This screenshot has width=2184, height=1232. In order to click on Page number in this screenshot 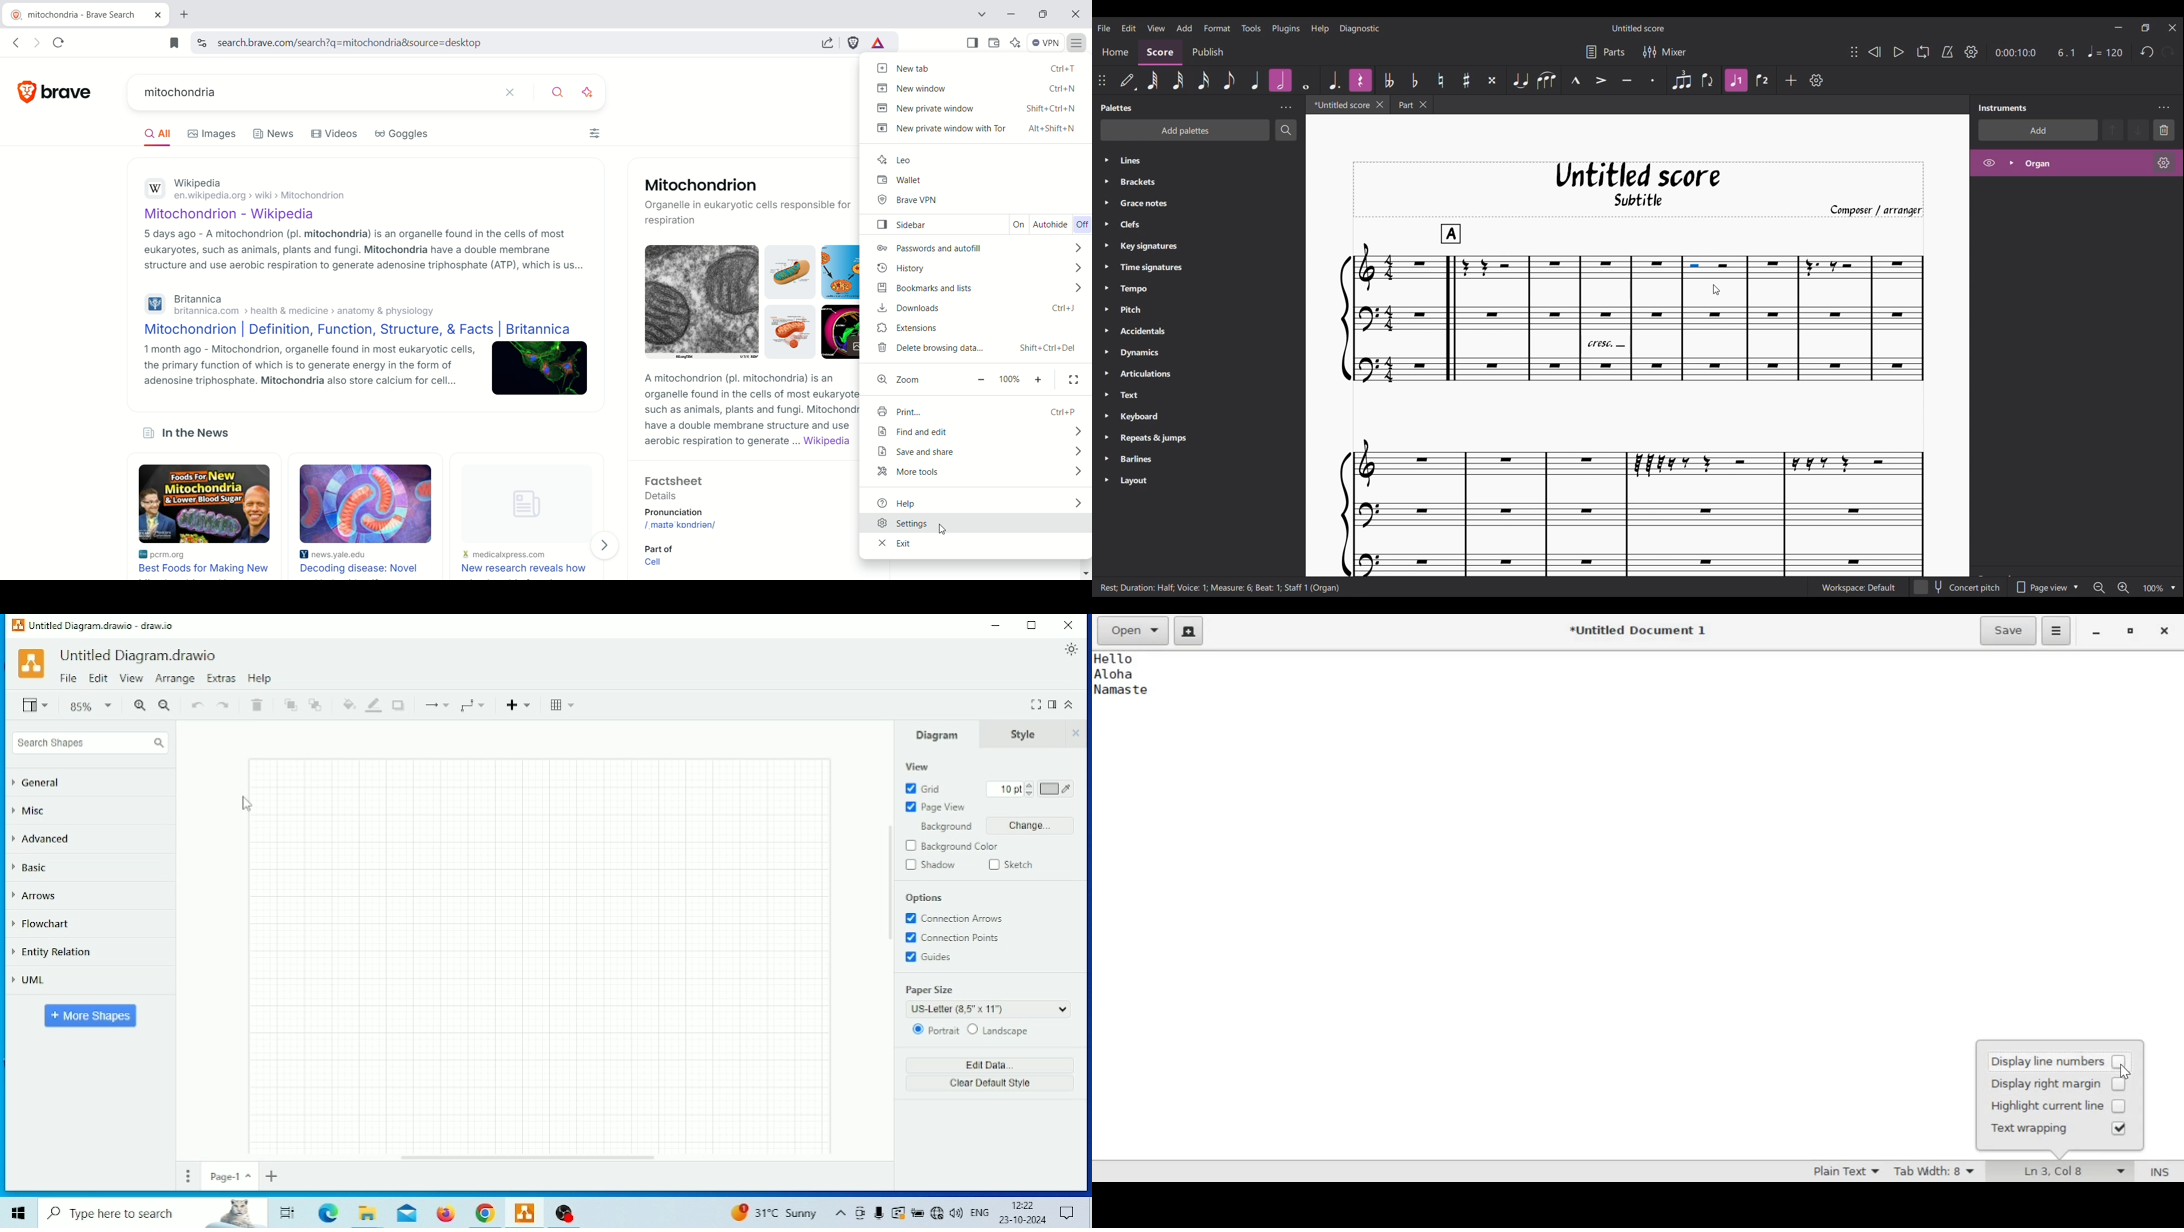, I will do `click(230, 1176)`.